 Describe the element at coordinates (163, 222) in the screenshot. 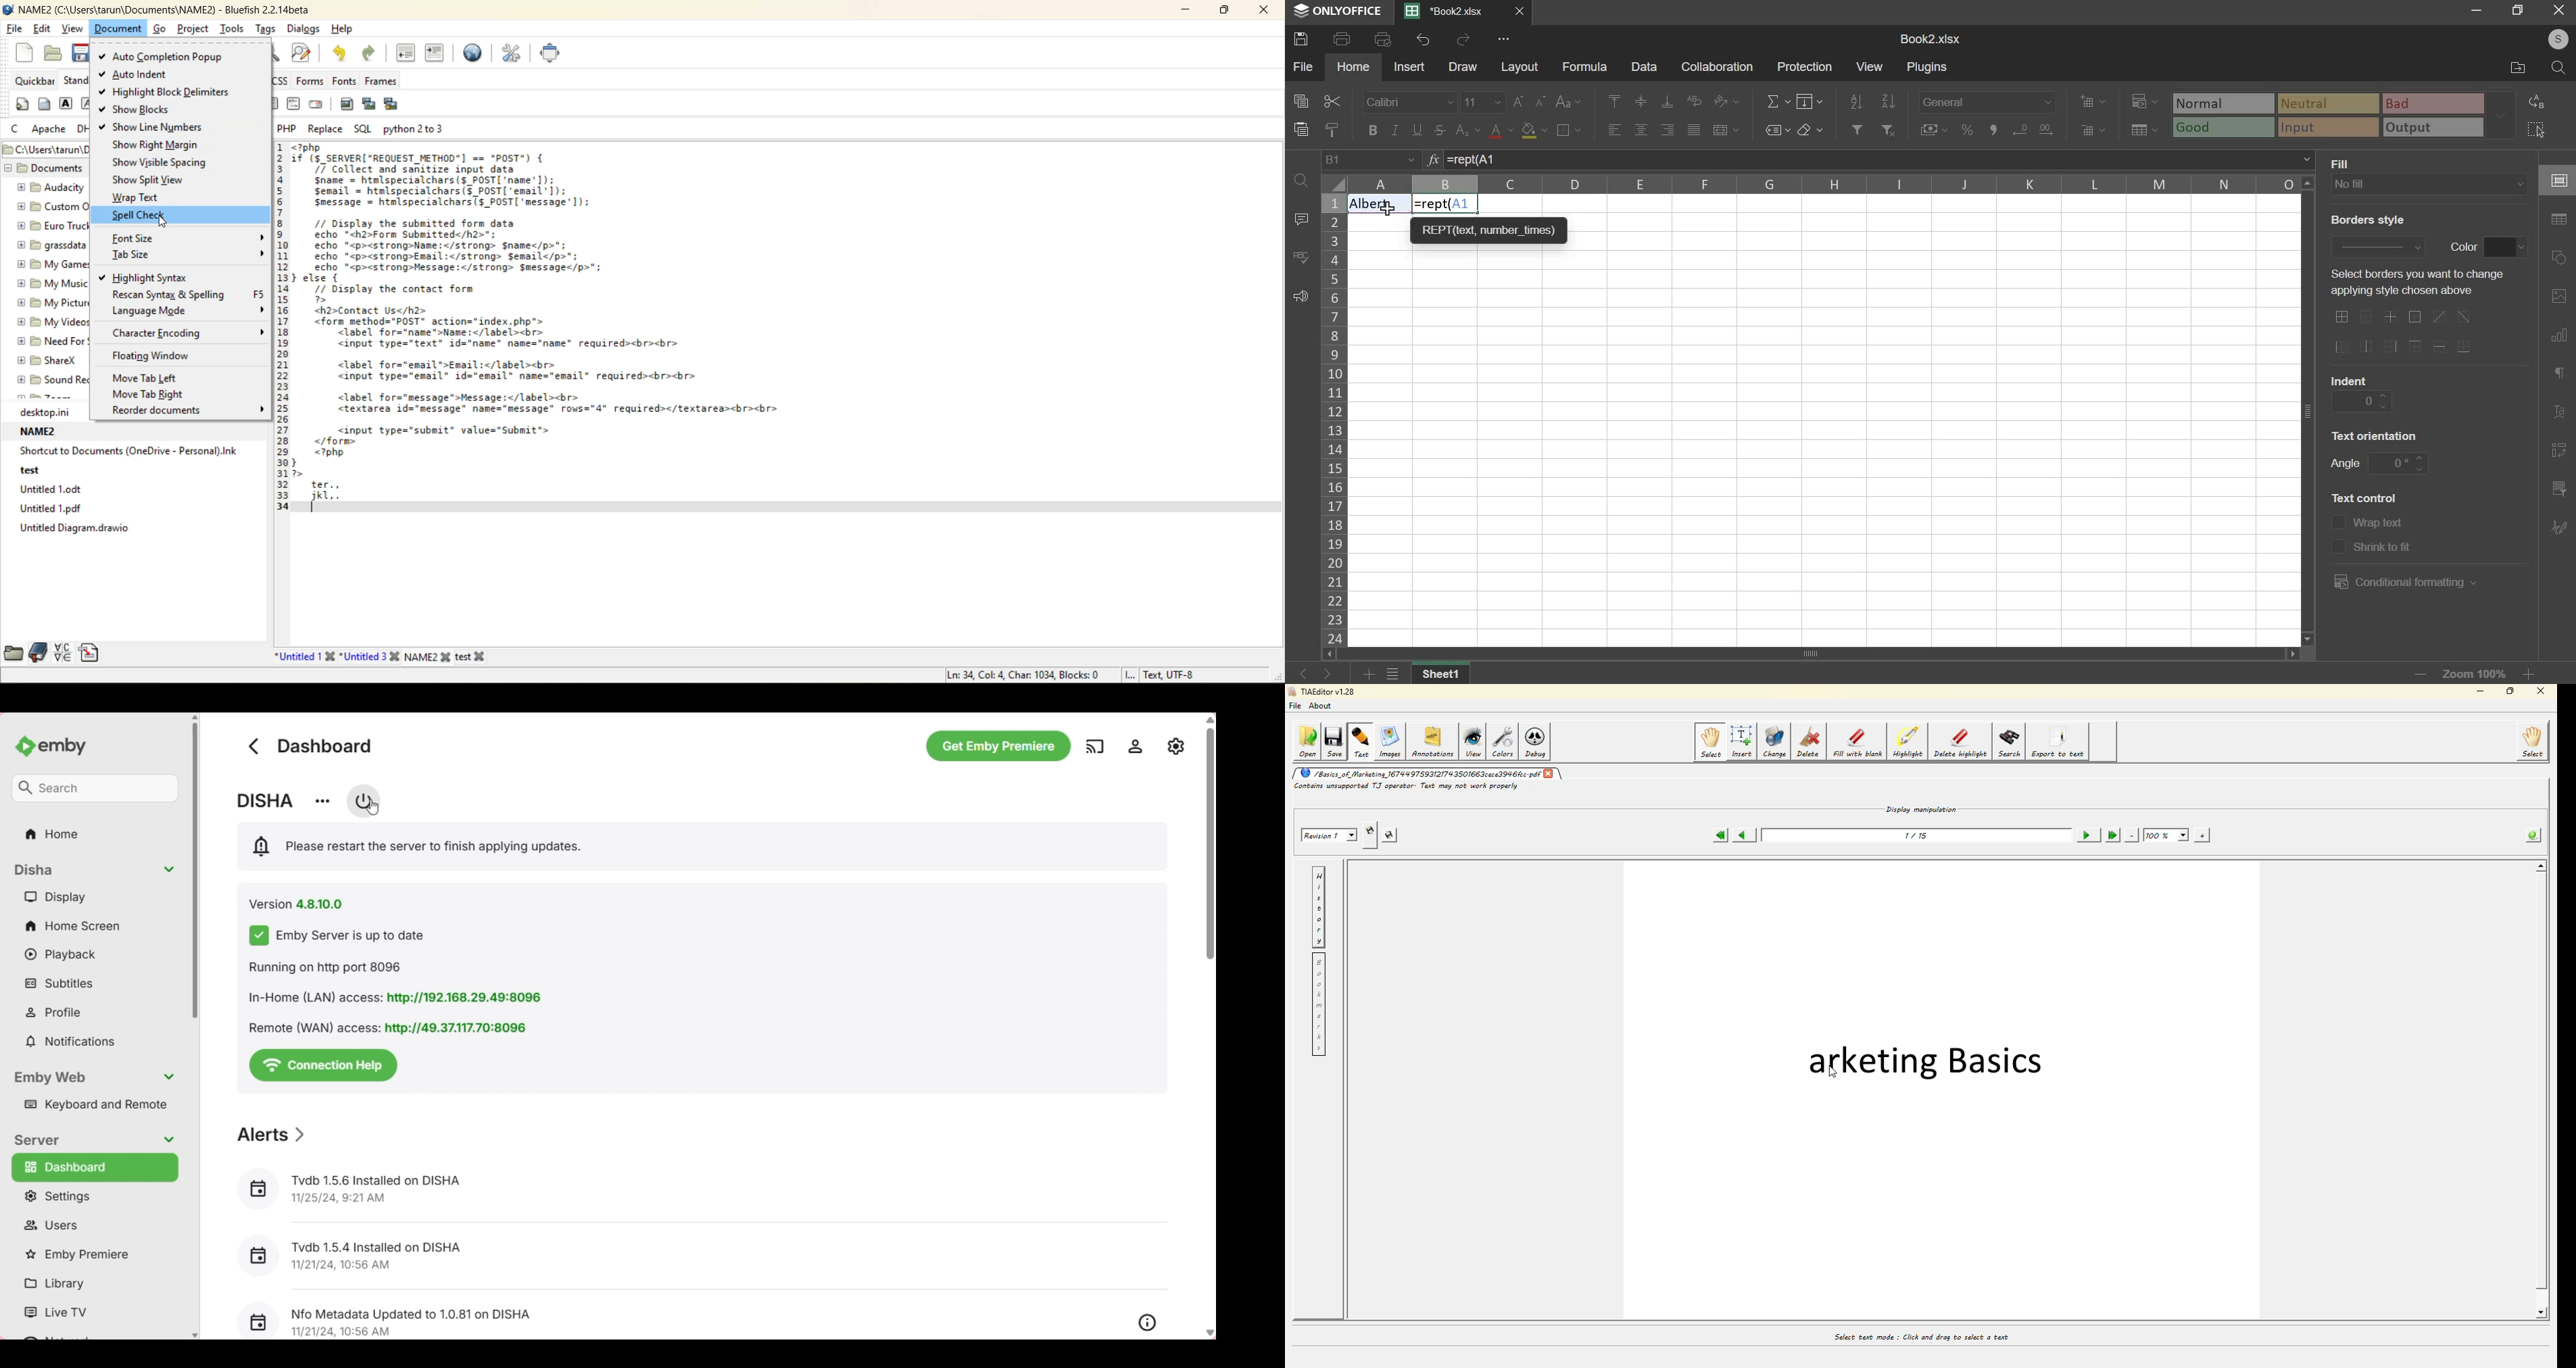

I see `cursor` at that location.